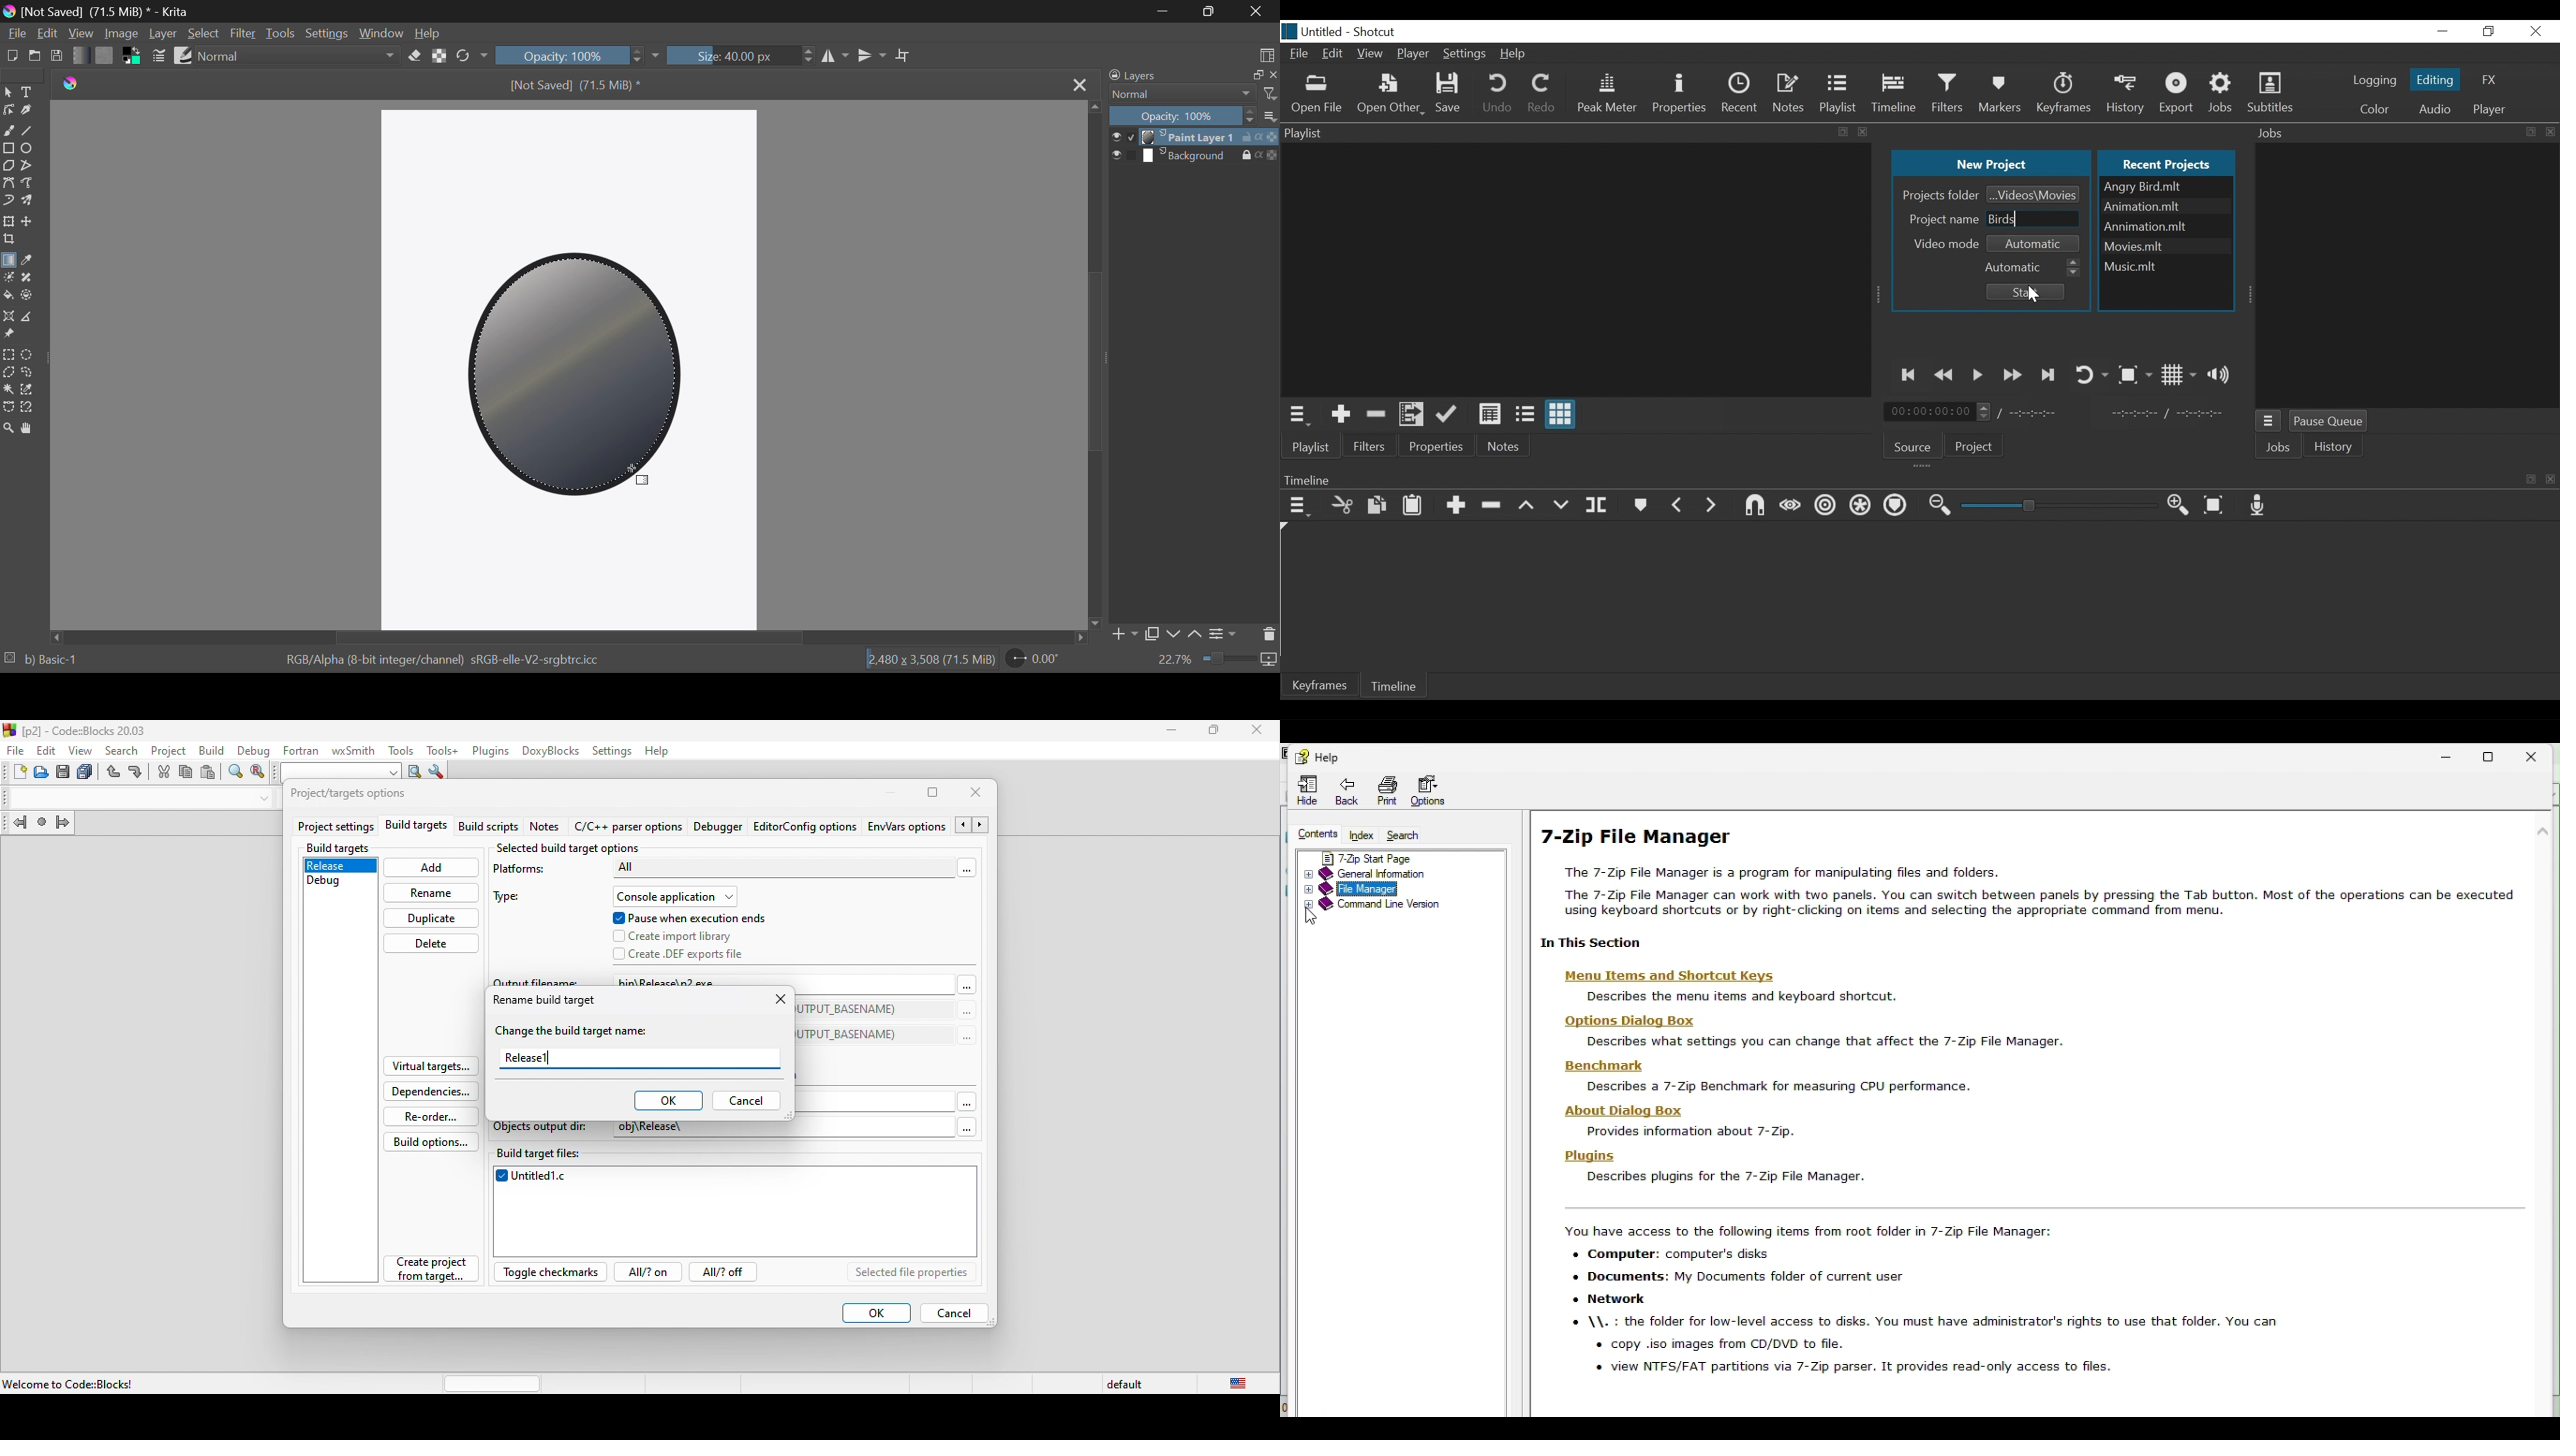 The height and width of the screenshot is (1456, 2576). I want to click on Tools, so click(281, 33).